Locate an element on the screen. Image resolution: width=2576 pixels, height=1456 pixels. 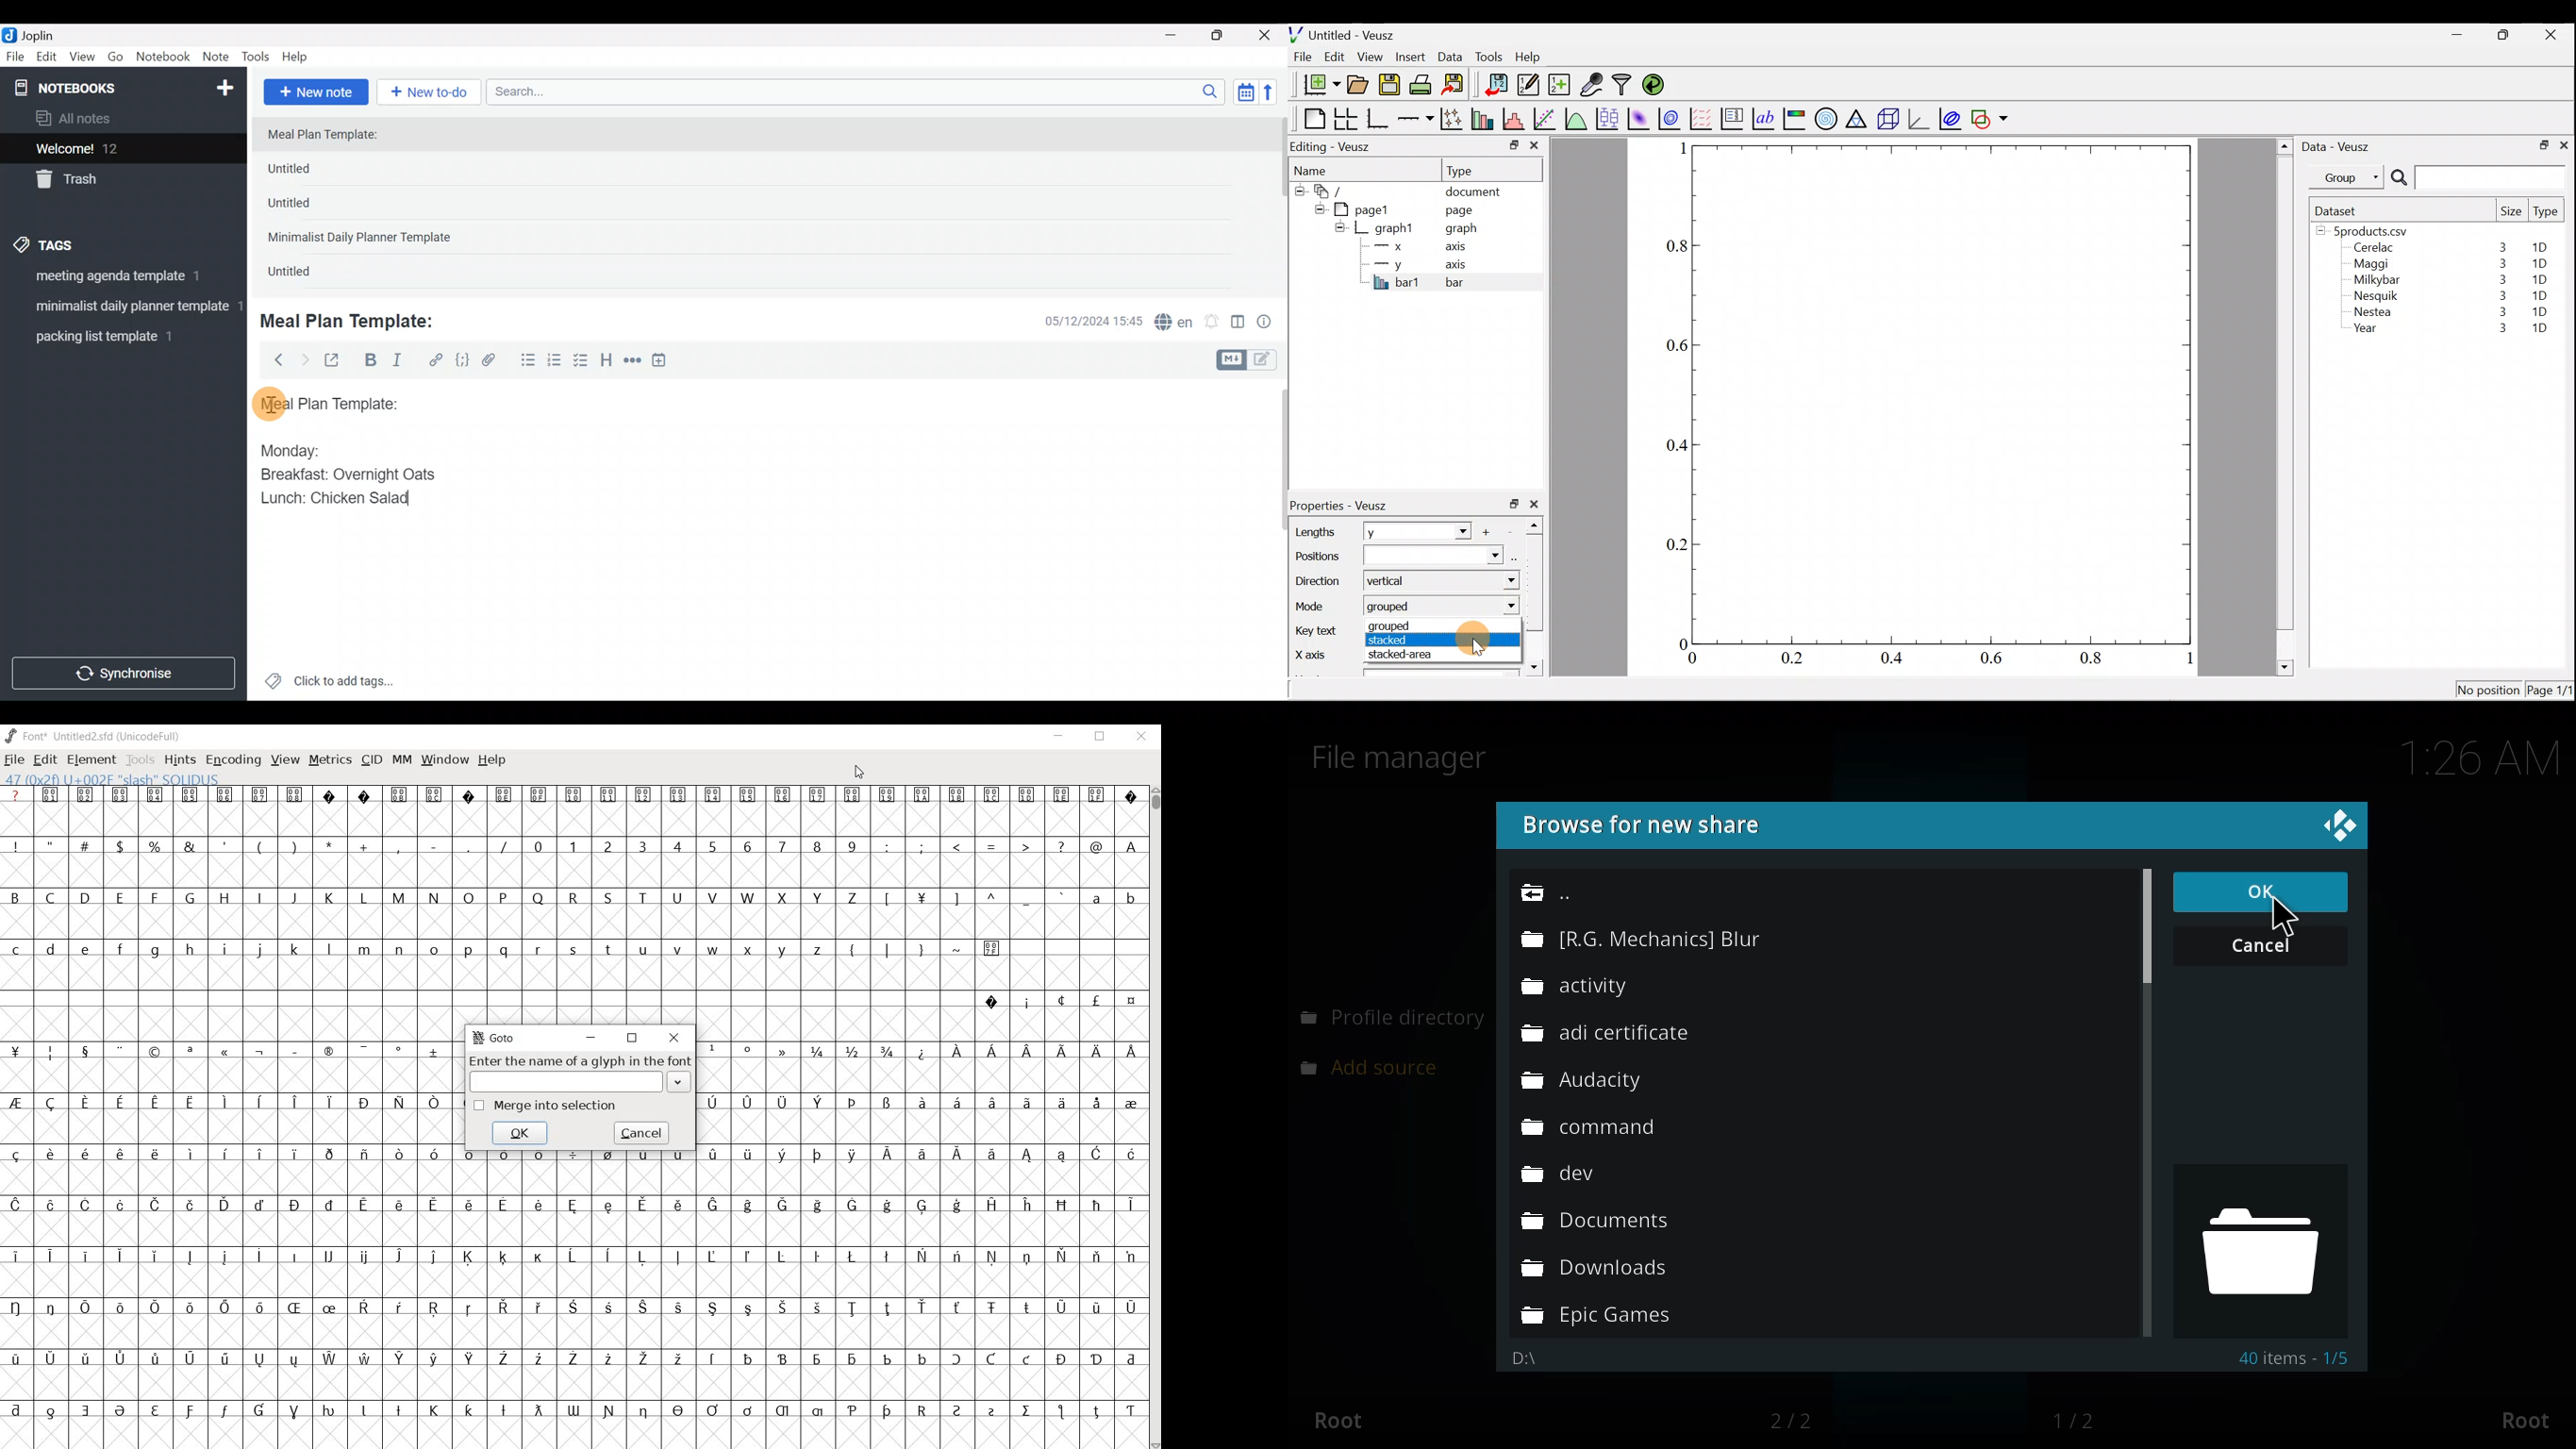
Click to add tags is located at coordinates (329, 686).